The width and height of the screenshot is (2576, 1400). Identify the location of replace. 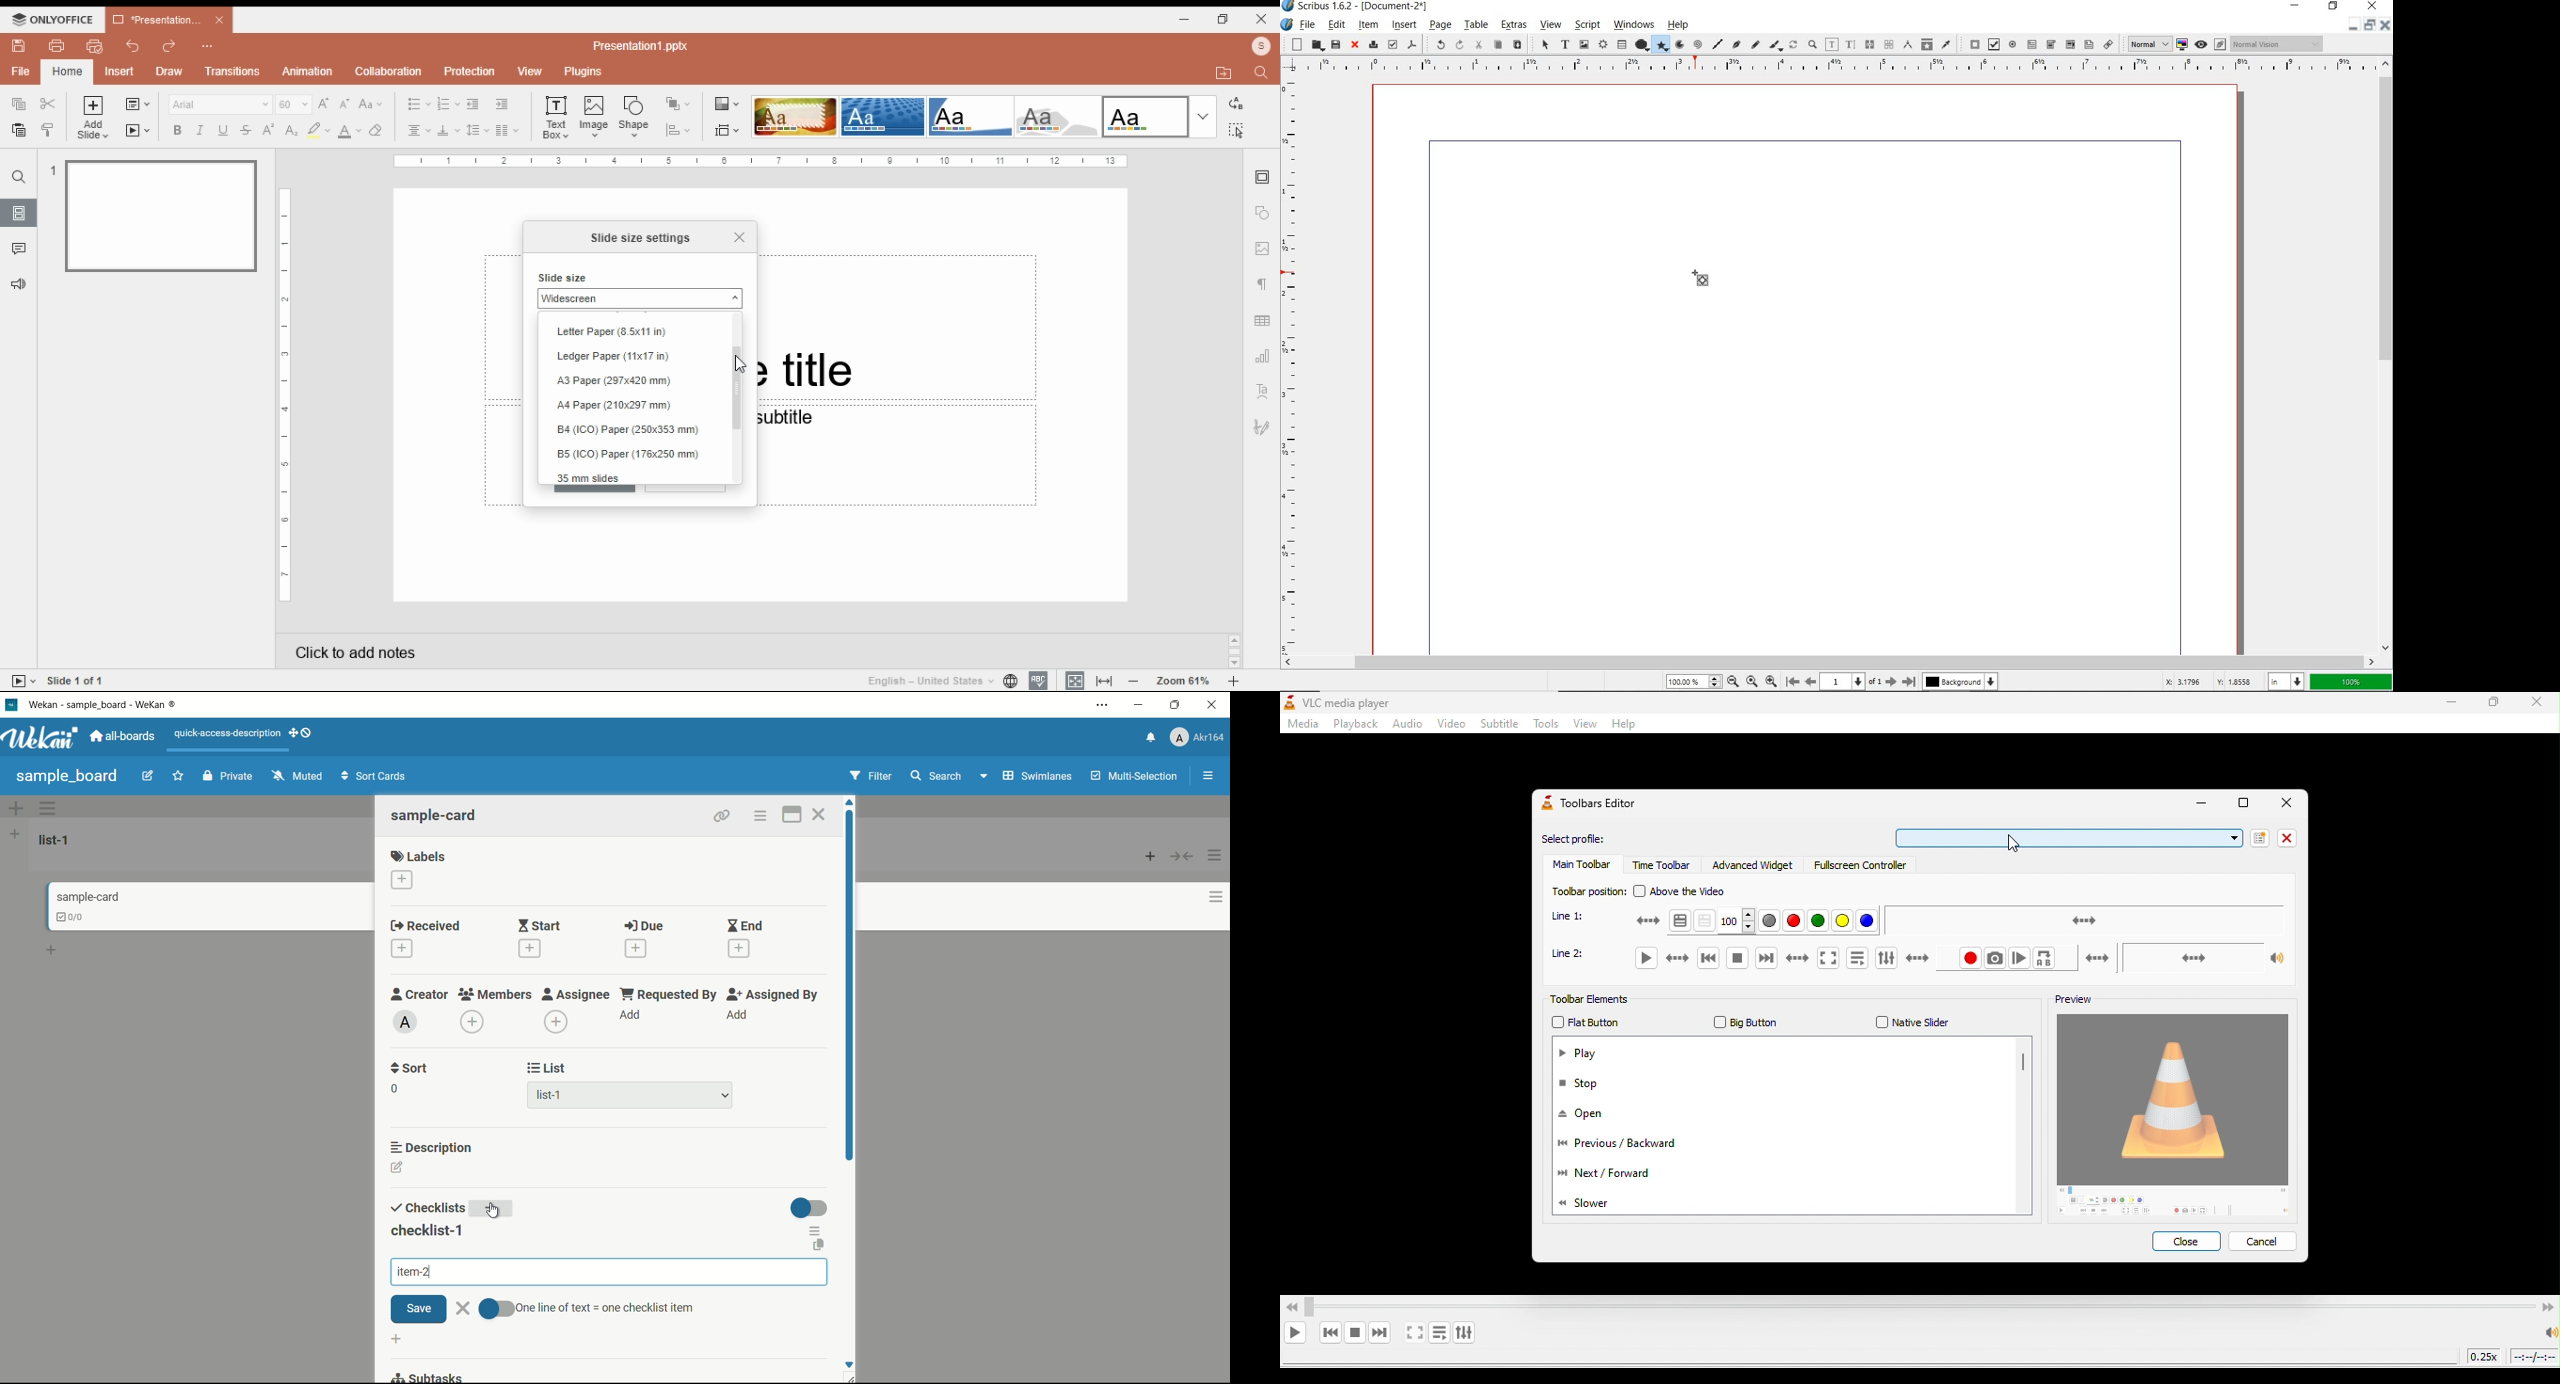
(1234, 104).